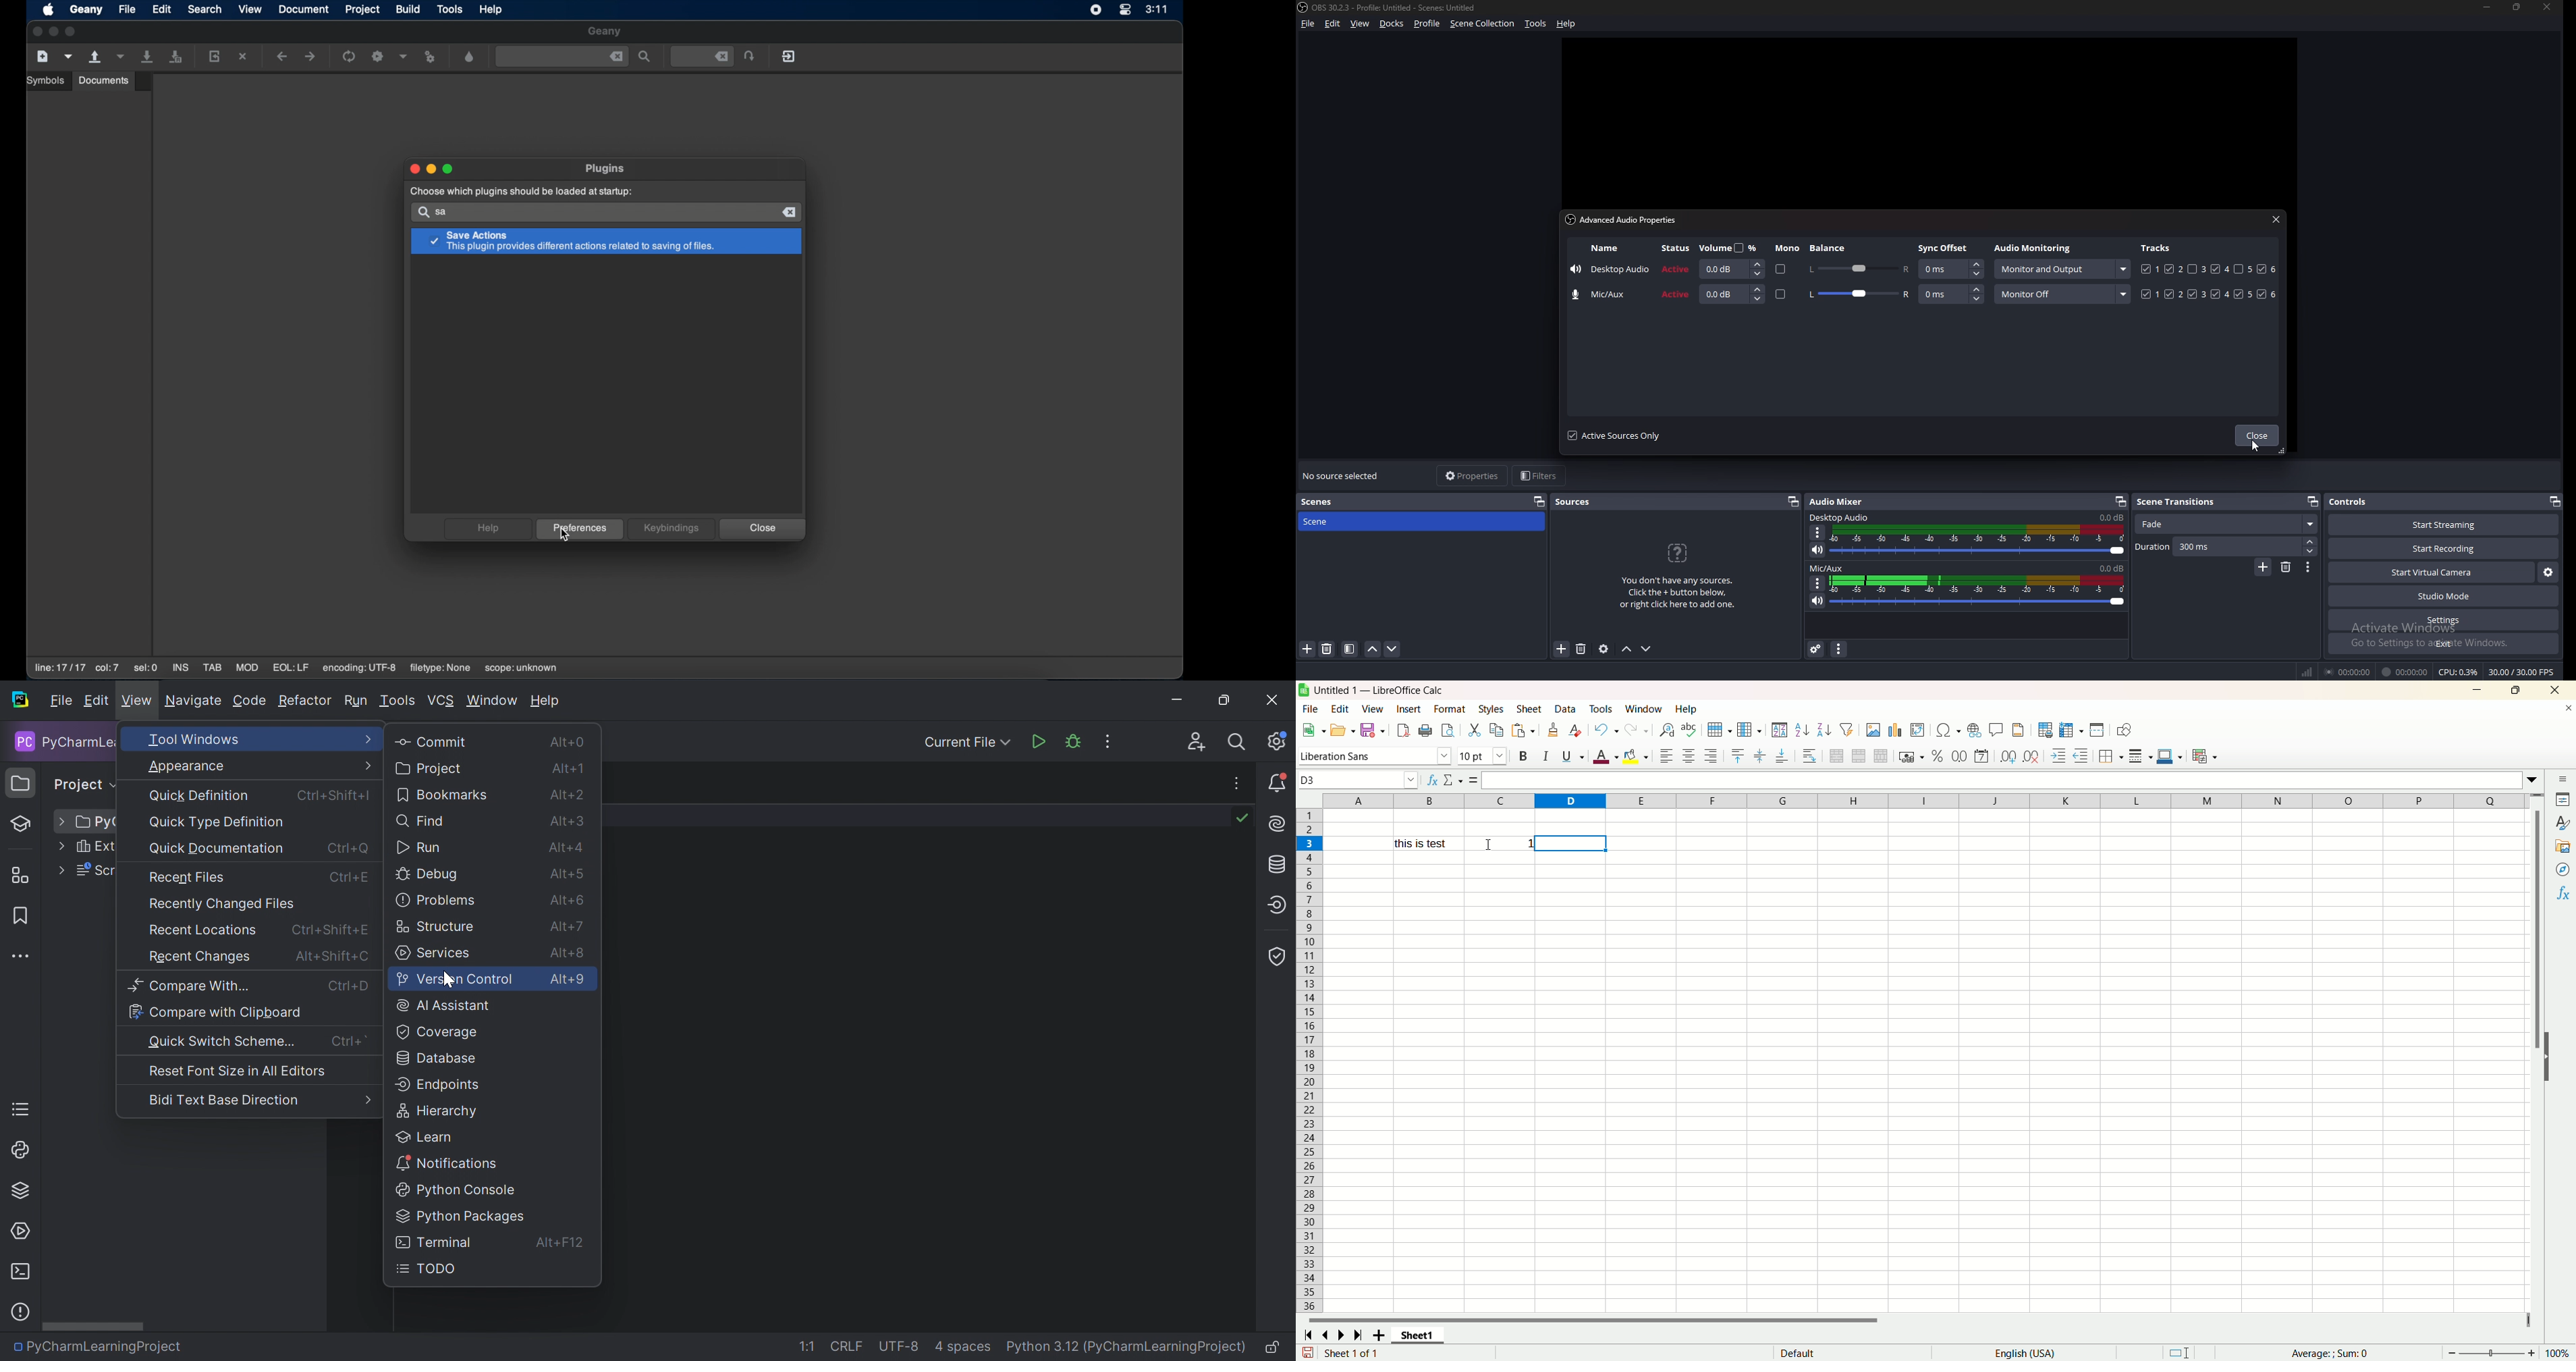 The image size is (2576, 1372). Describe the element at coordinates (1328, 649) in the screenshot. I see `delete scene` at that location.